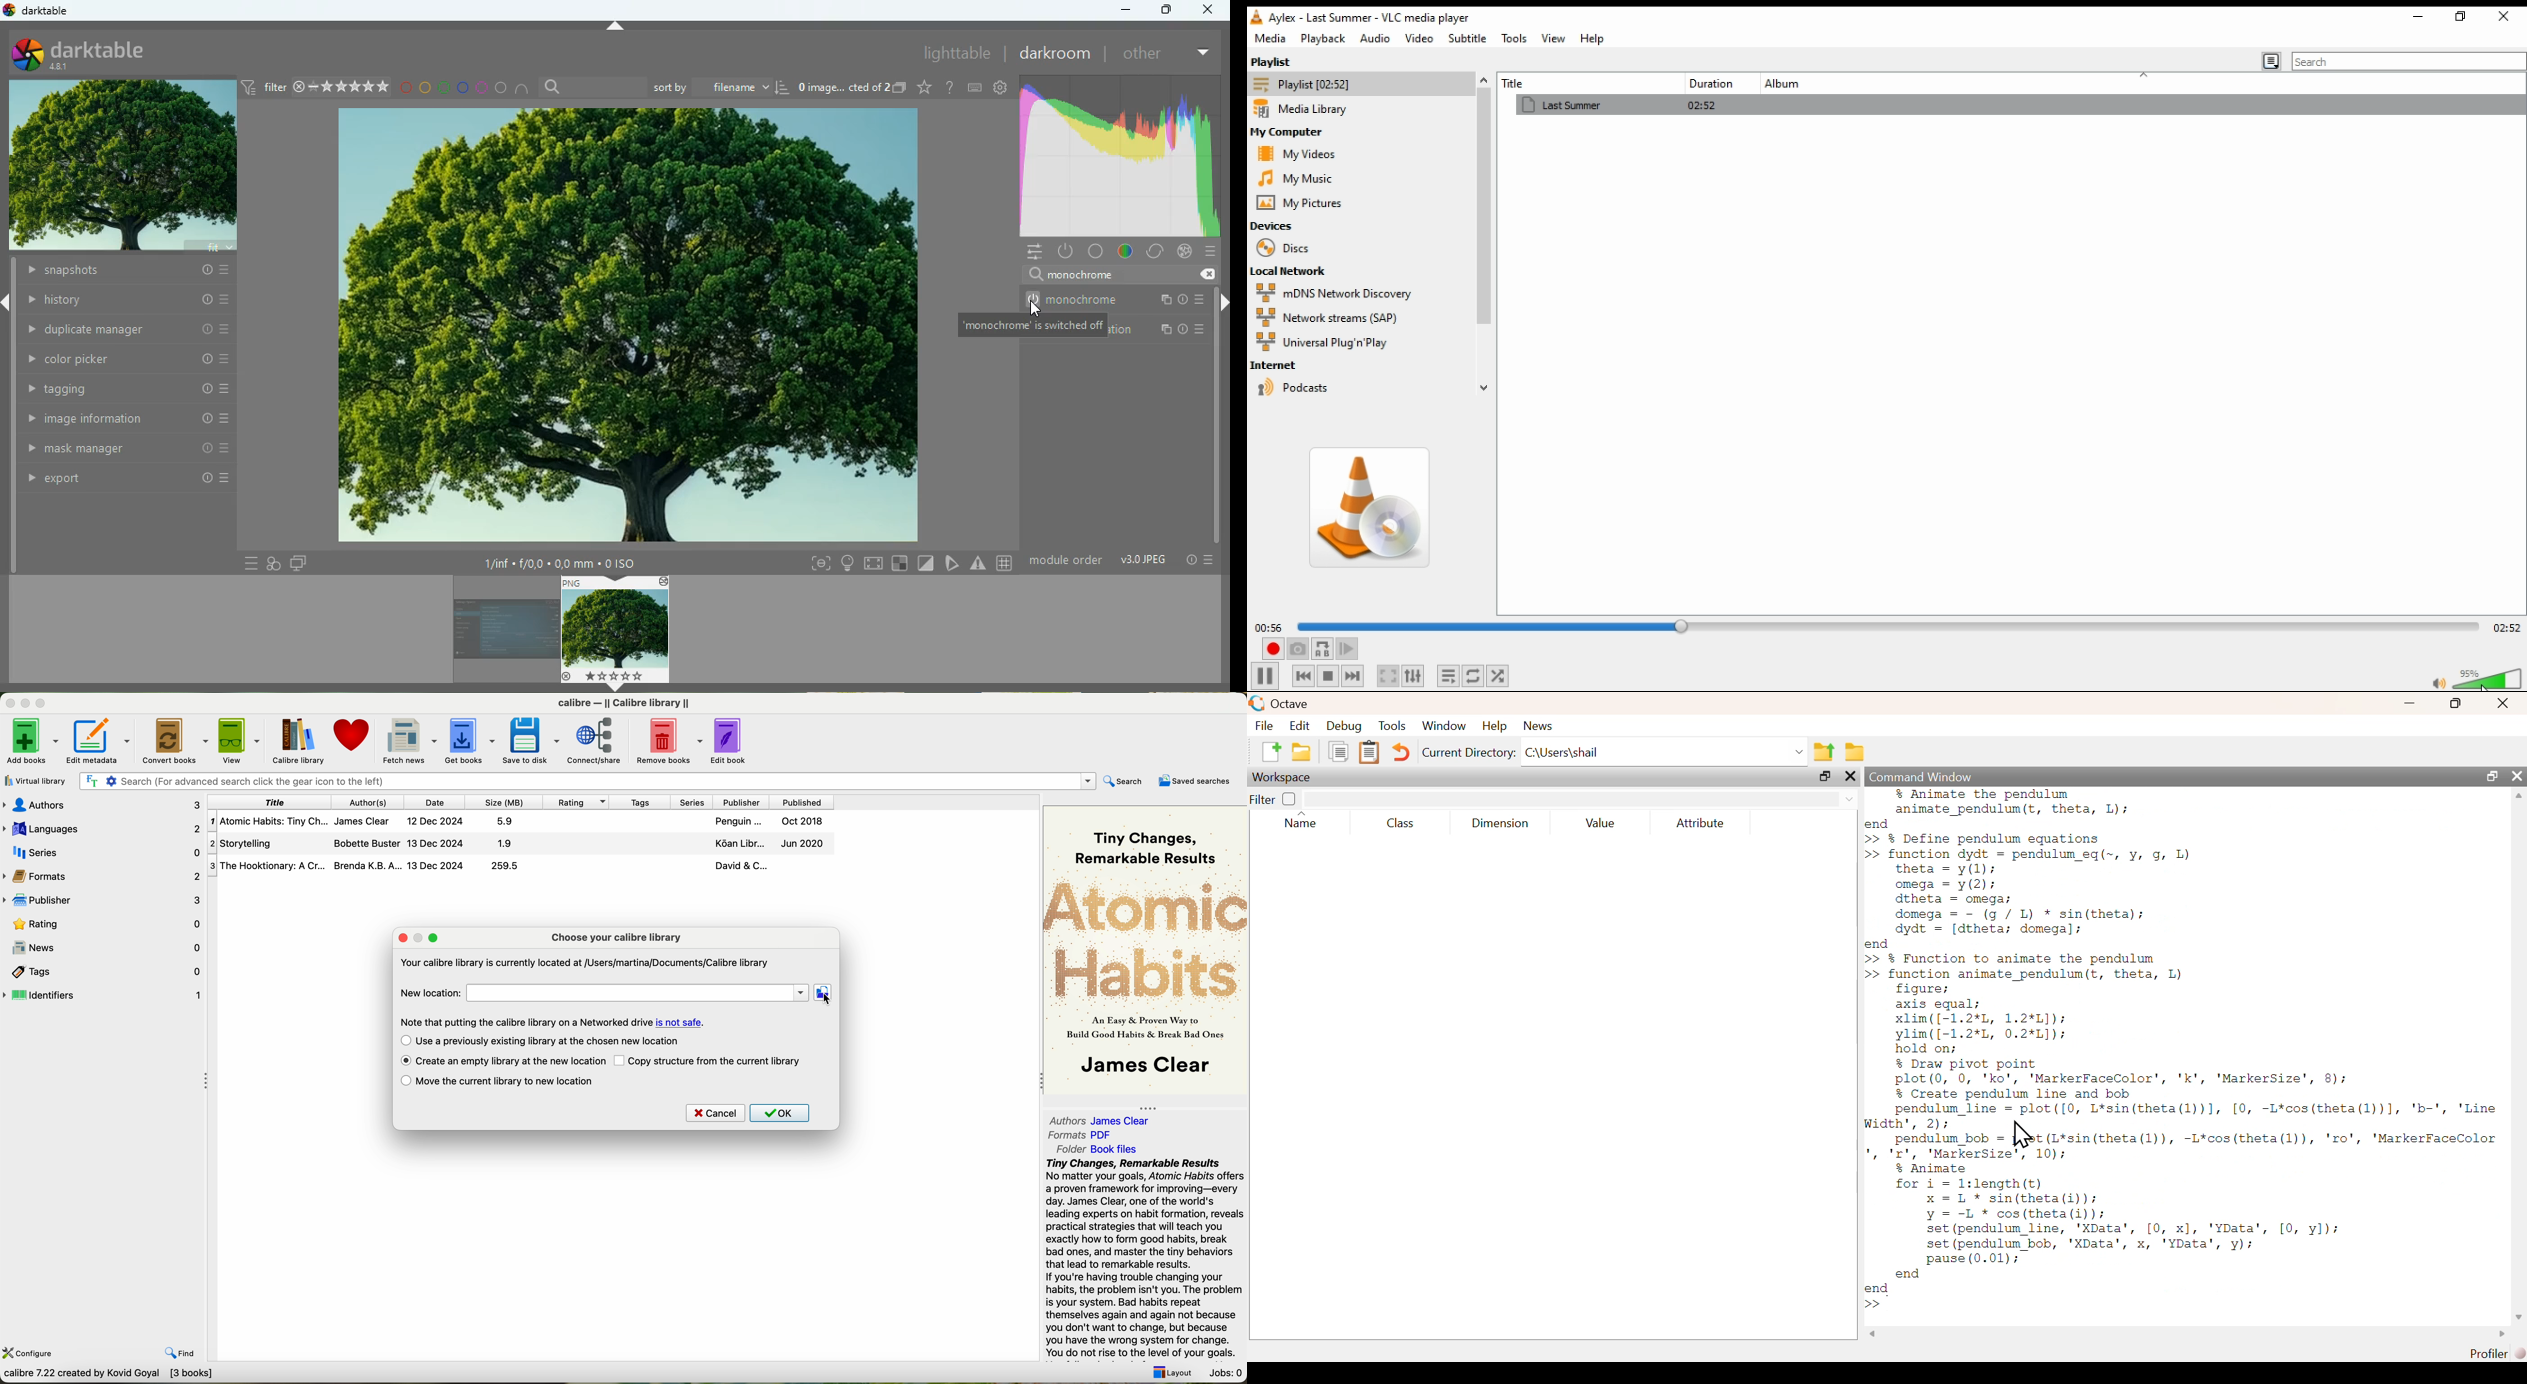 Image resolution: width=2548 pixels, height=1400 pixels. What do you see at coordinates (781, 1114) in the screenshot?
I see `OK` at bounding box center [781, 1114].